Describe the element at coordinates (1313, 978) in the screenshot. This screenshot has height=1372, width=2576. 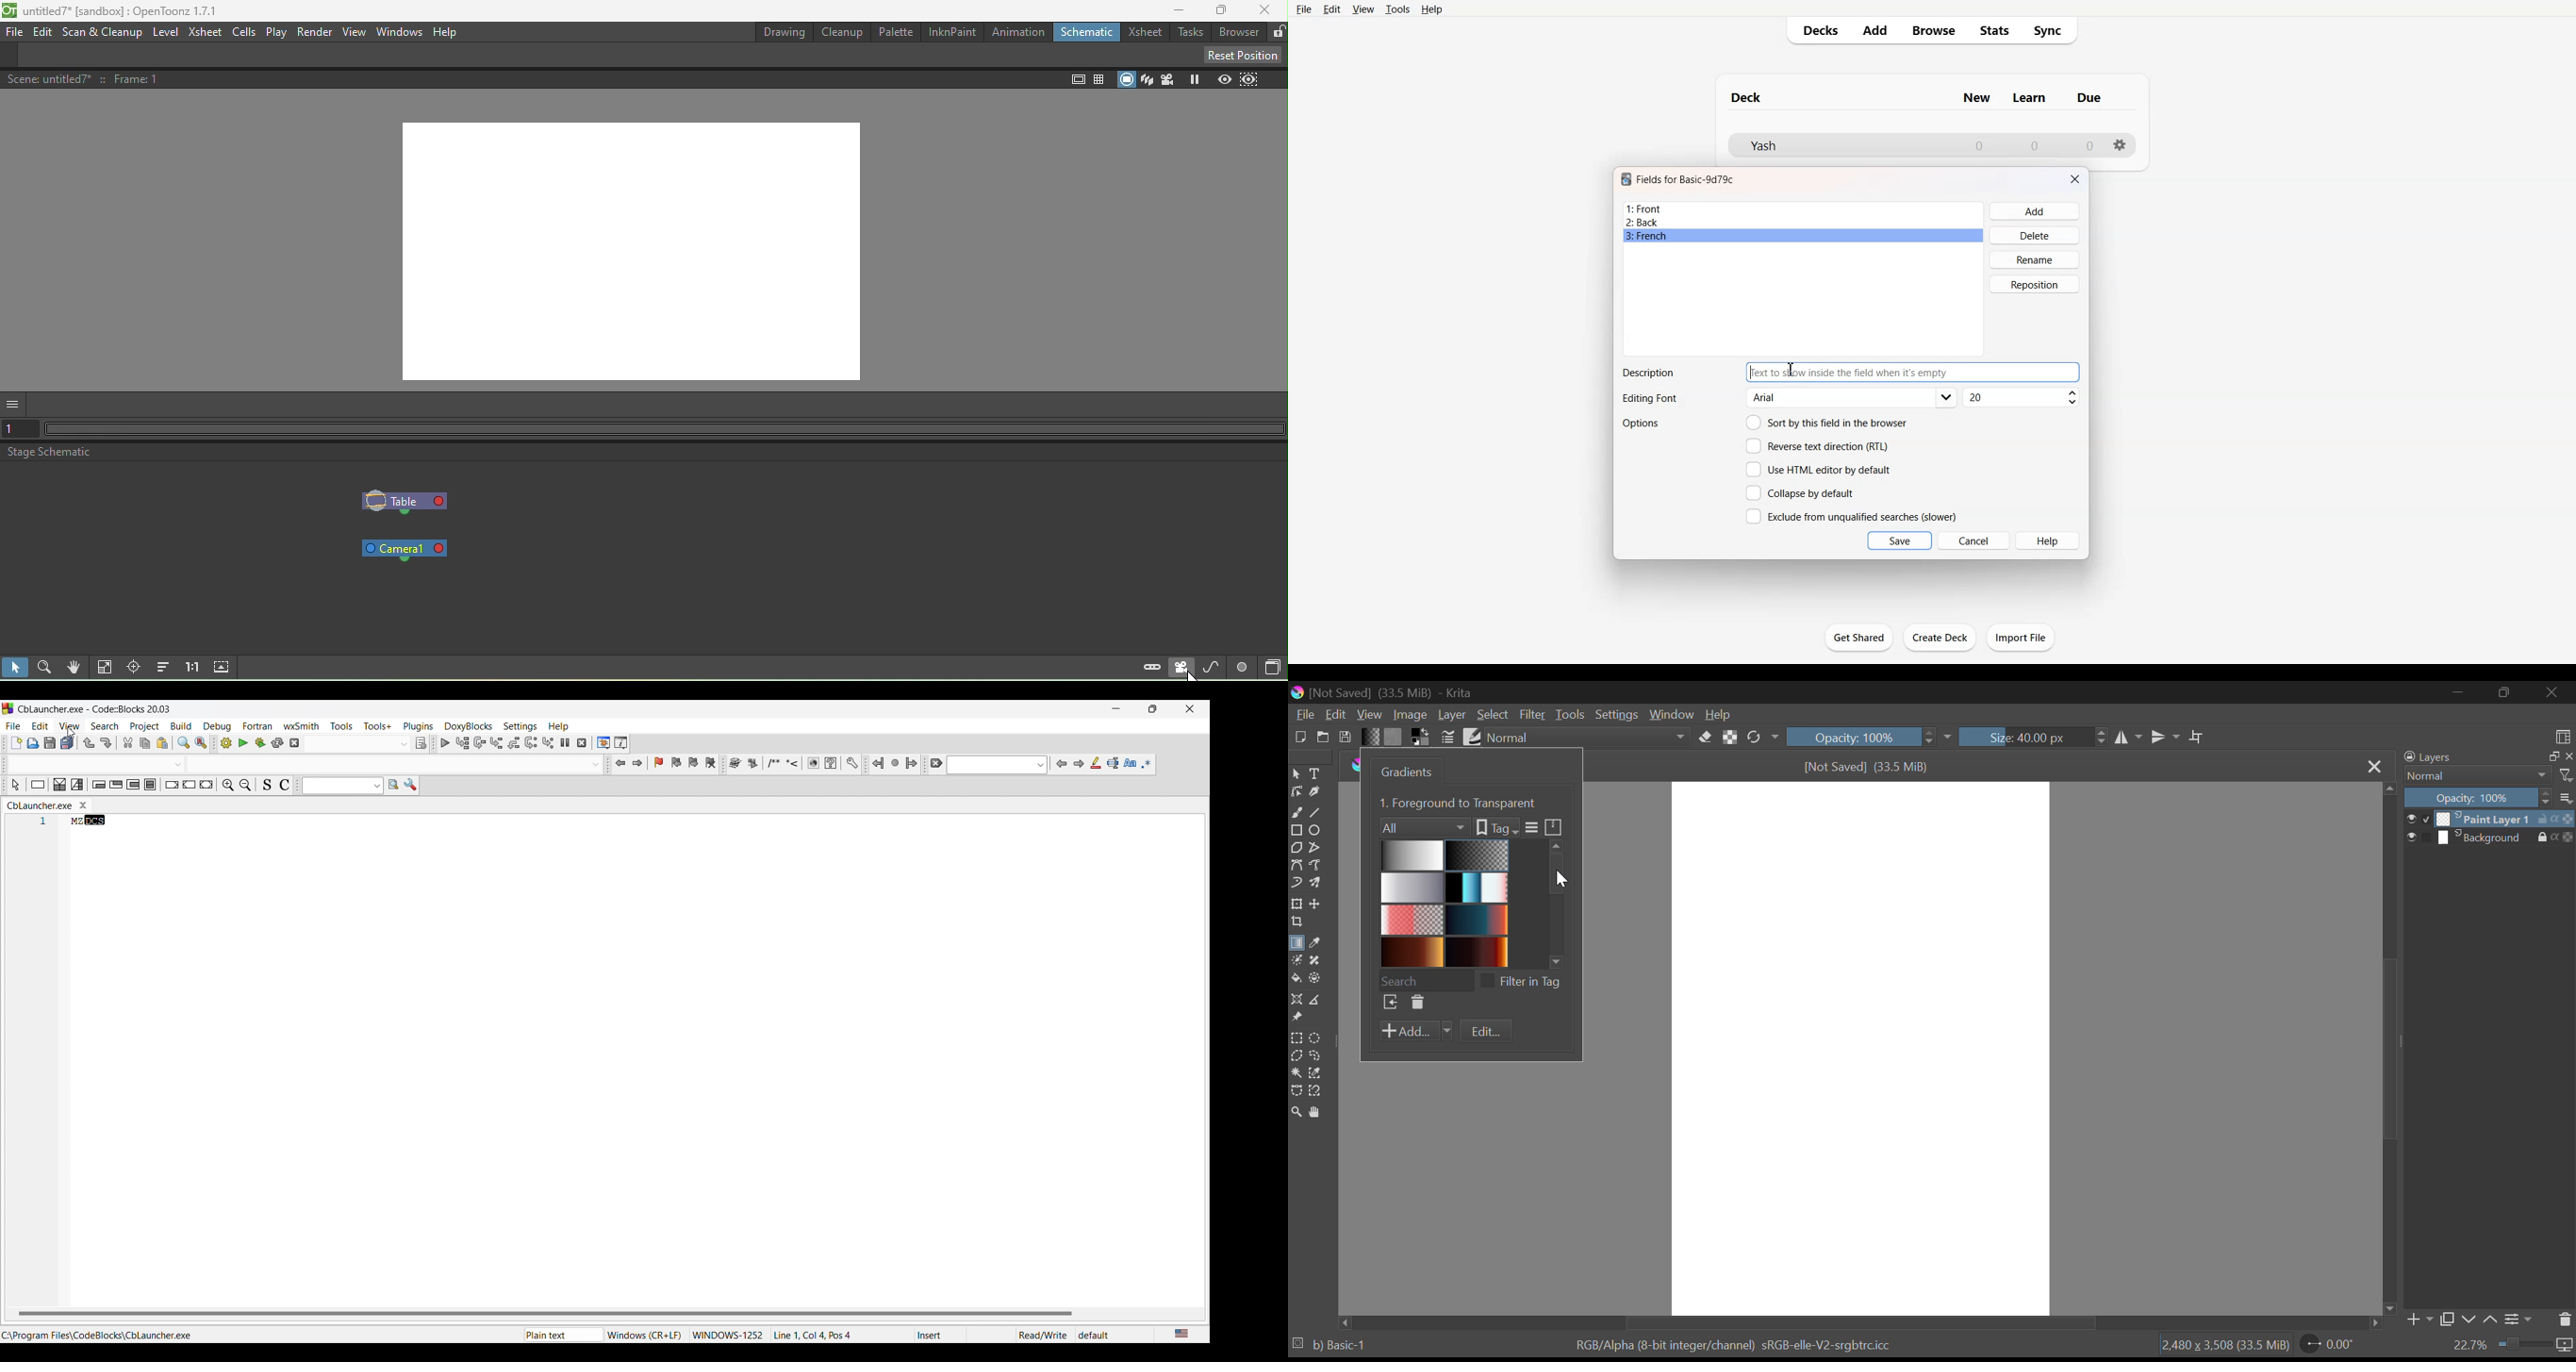
I see `Enclose and Fill` at that location.